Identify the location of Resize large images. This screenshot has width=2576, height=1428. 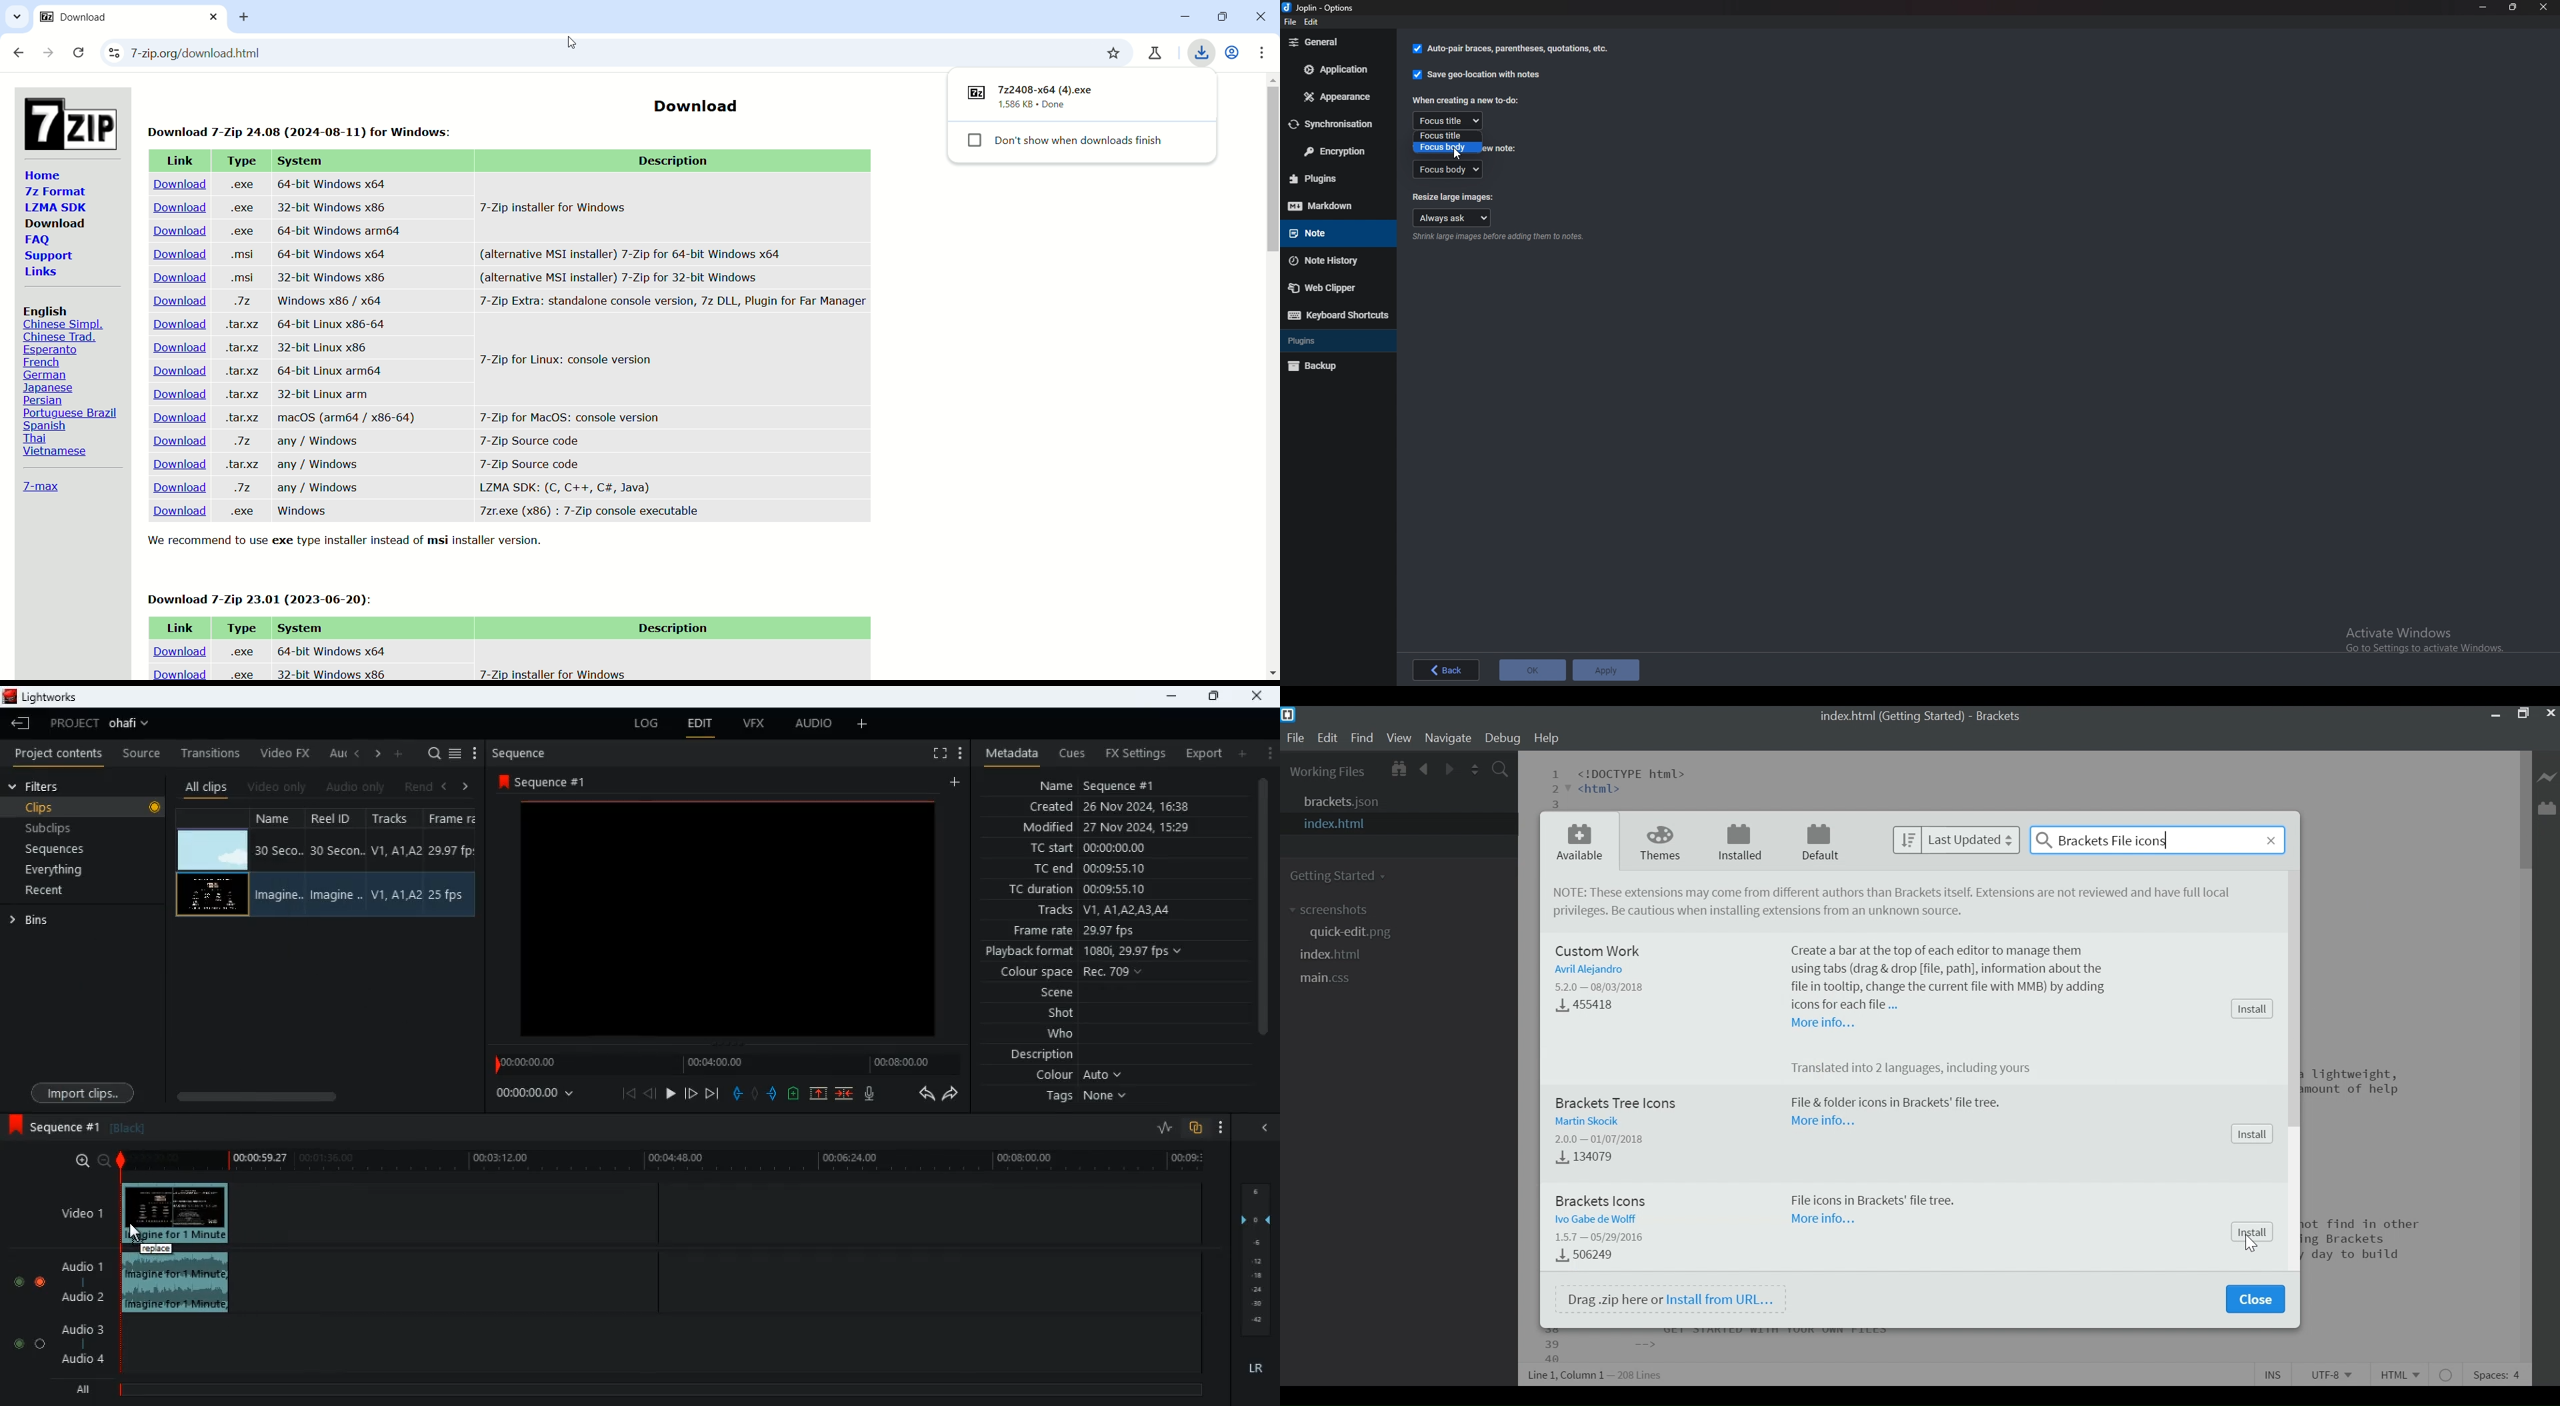
(1453, 195).